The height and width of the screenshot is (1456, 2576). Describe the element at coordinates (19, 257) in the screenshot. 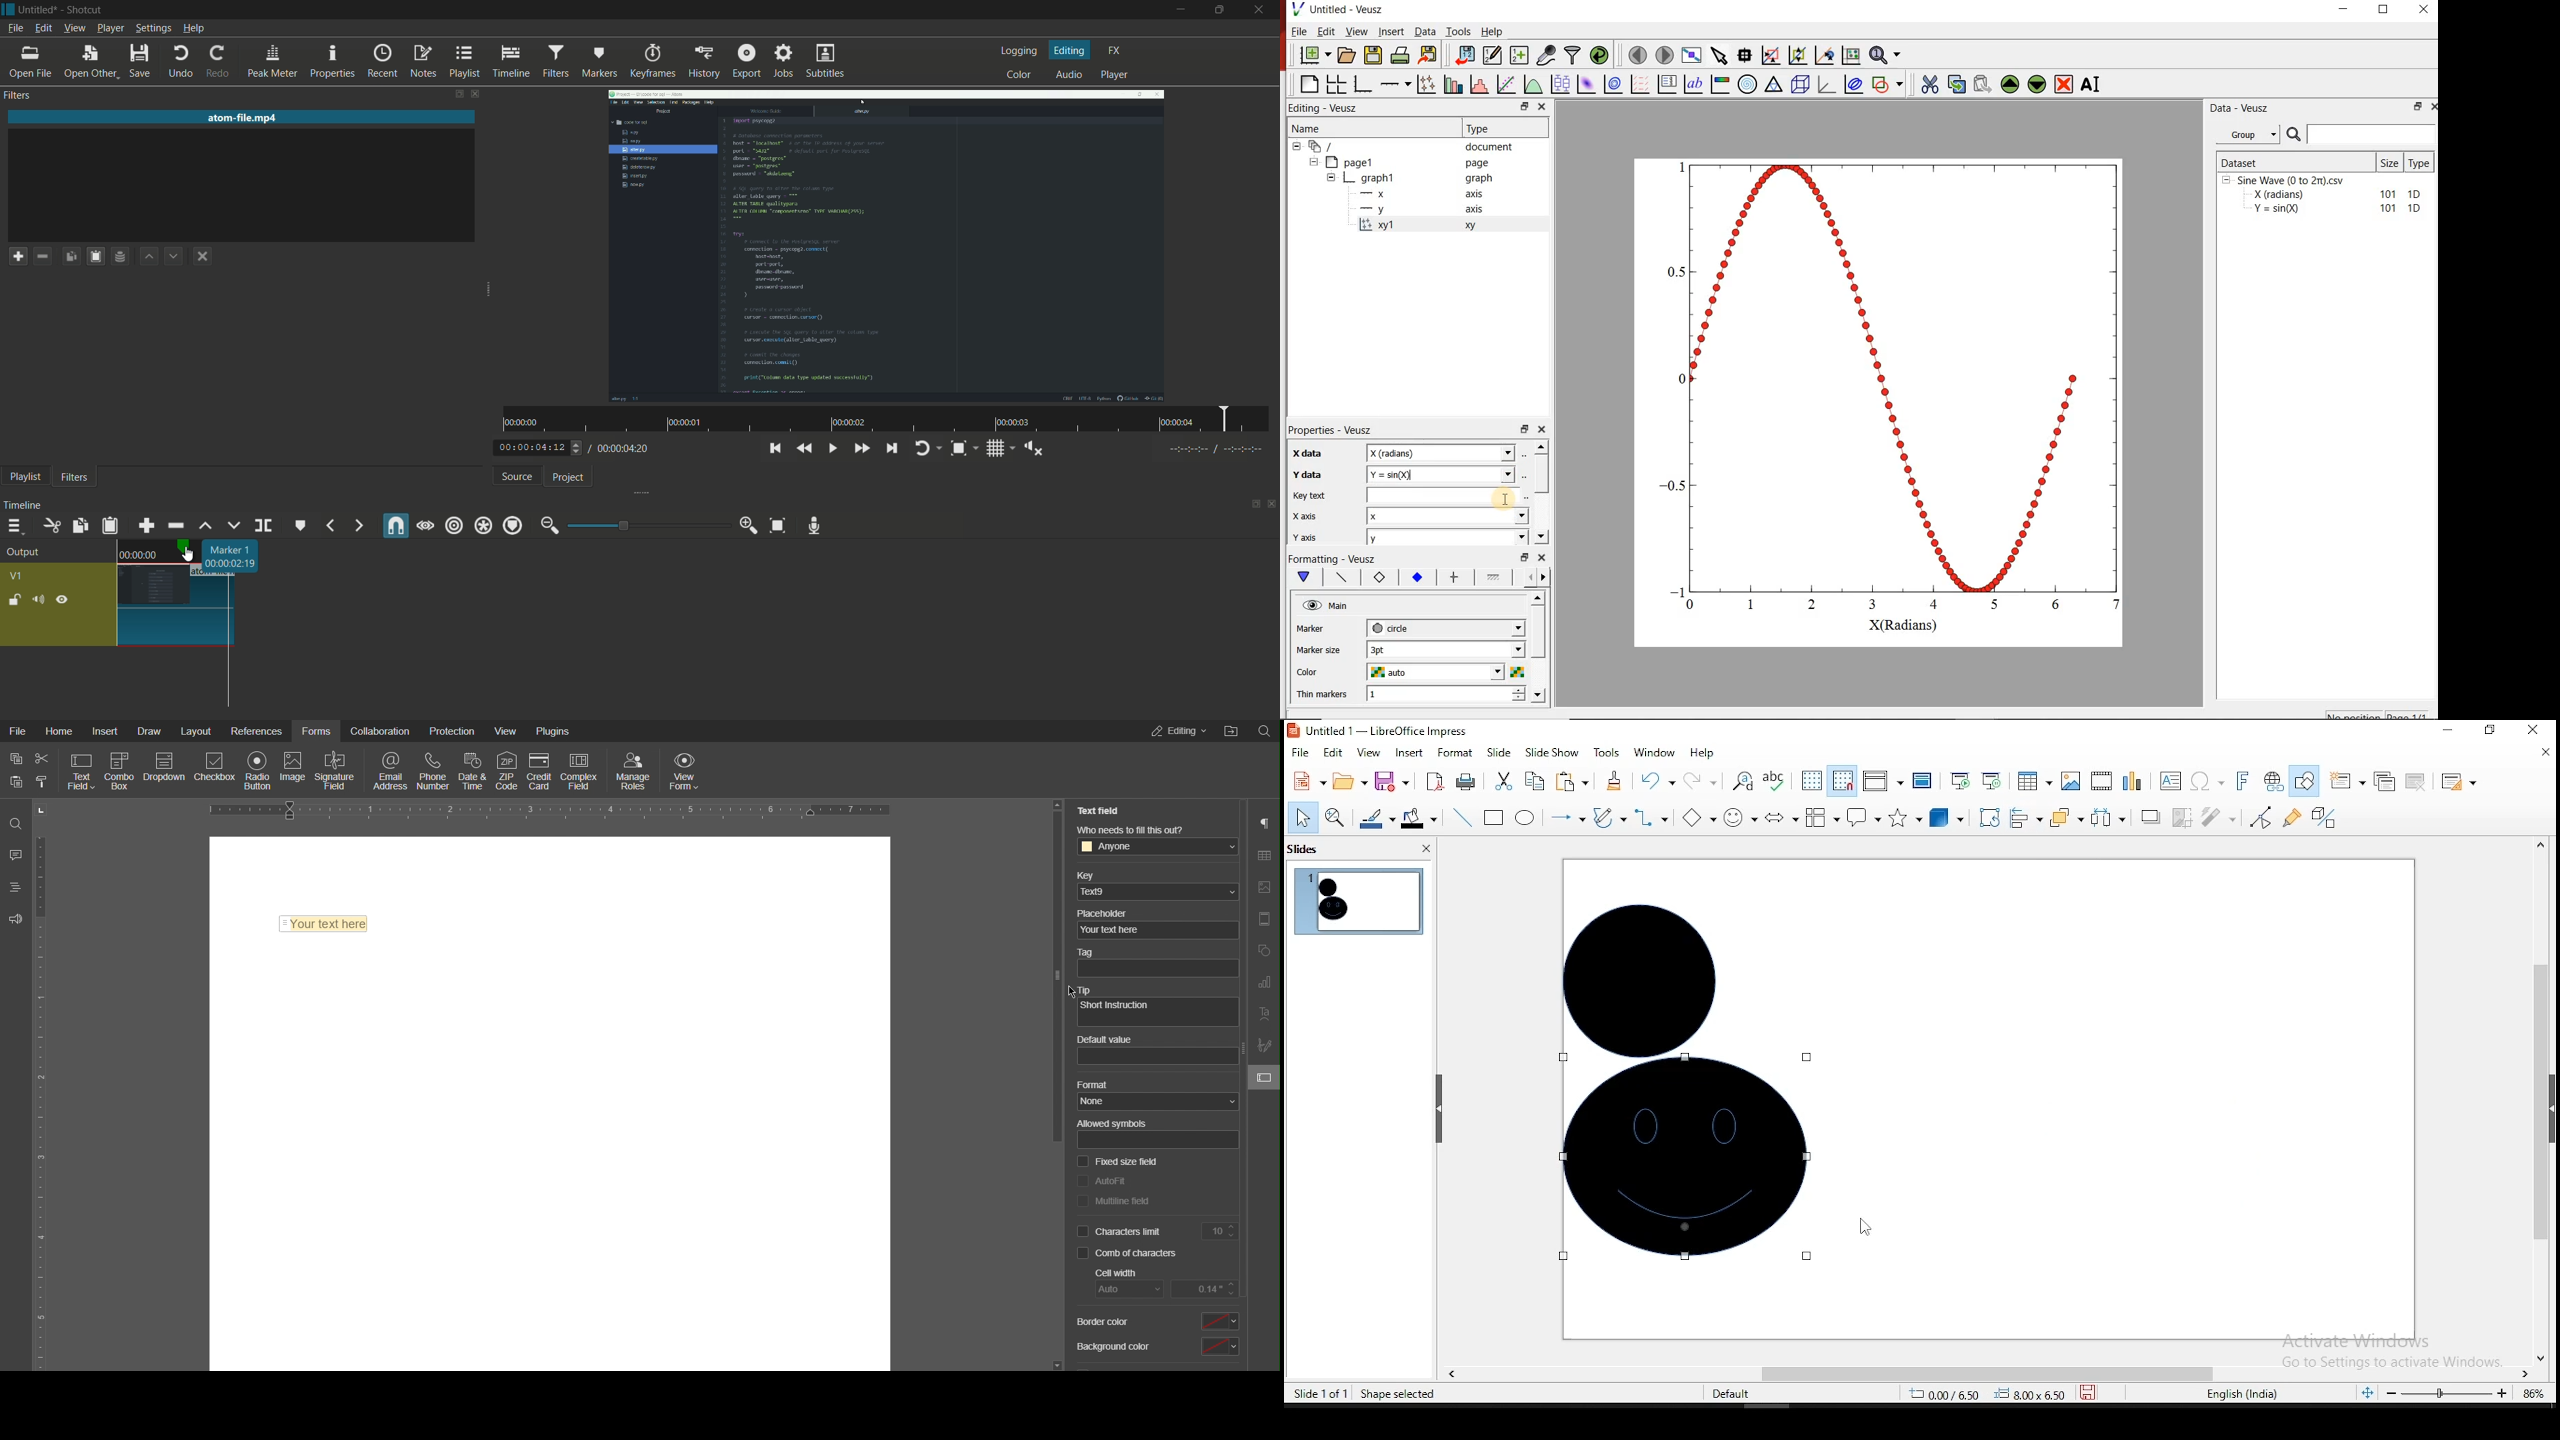

I see `add a filter` at that location.